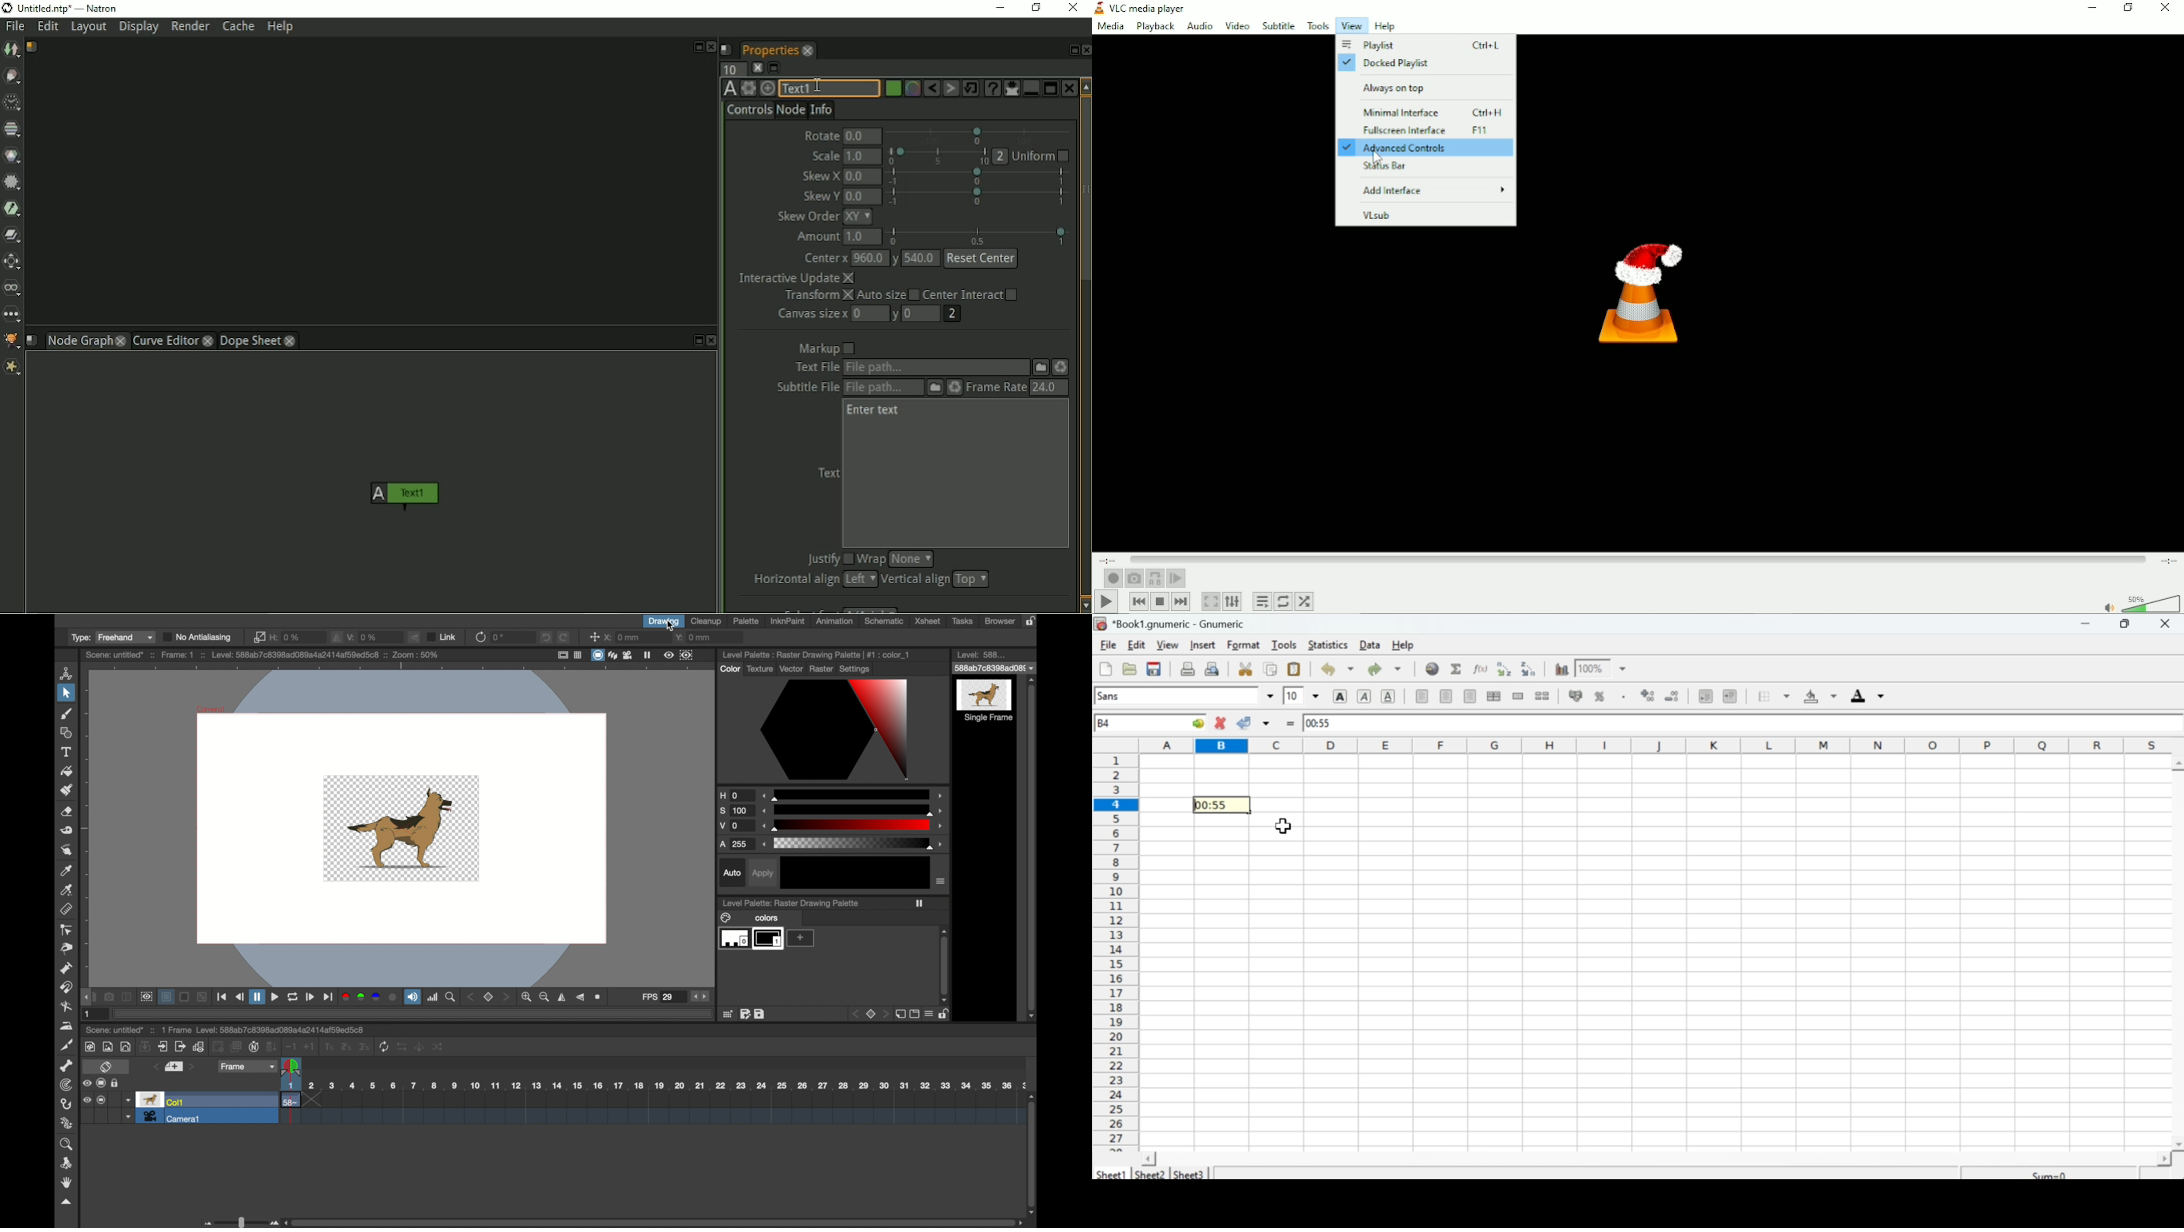  I want to click on icon, so click(1101, 623).